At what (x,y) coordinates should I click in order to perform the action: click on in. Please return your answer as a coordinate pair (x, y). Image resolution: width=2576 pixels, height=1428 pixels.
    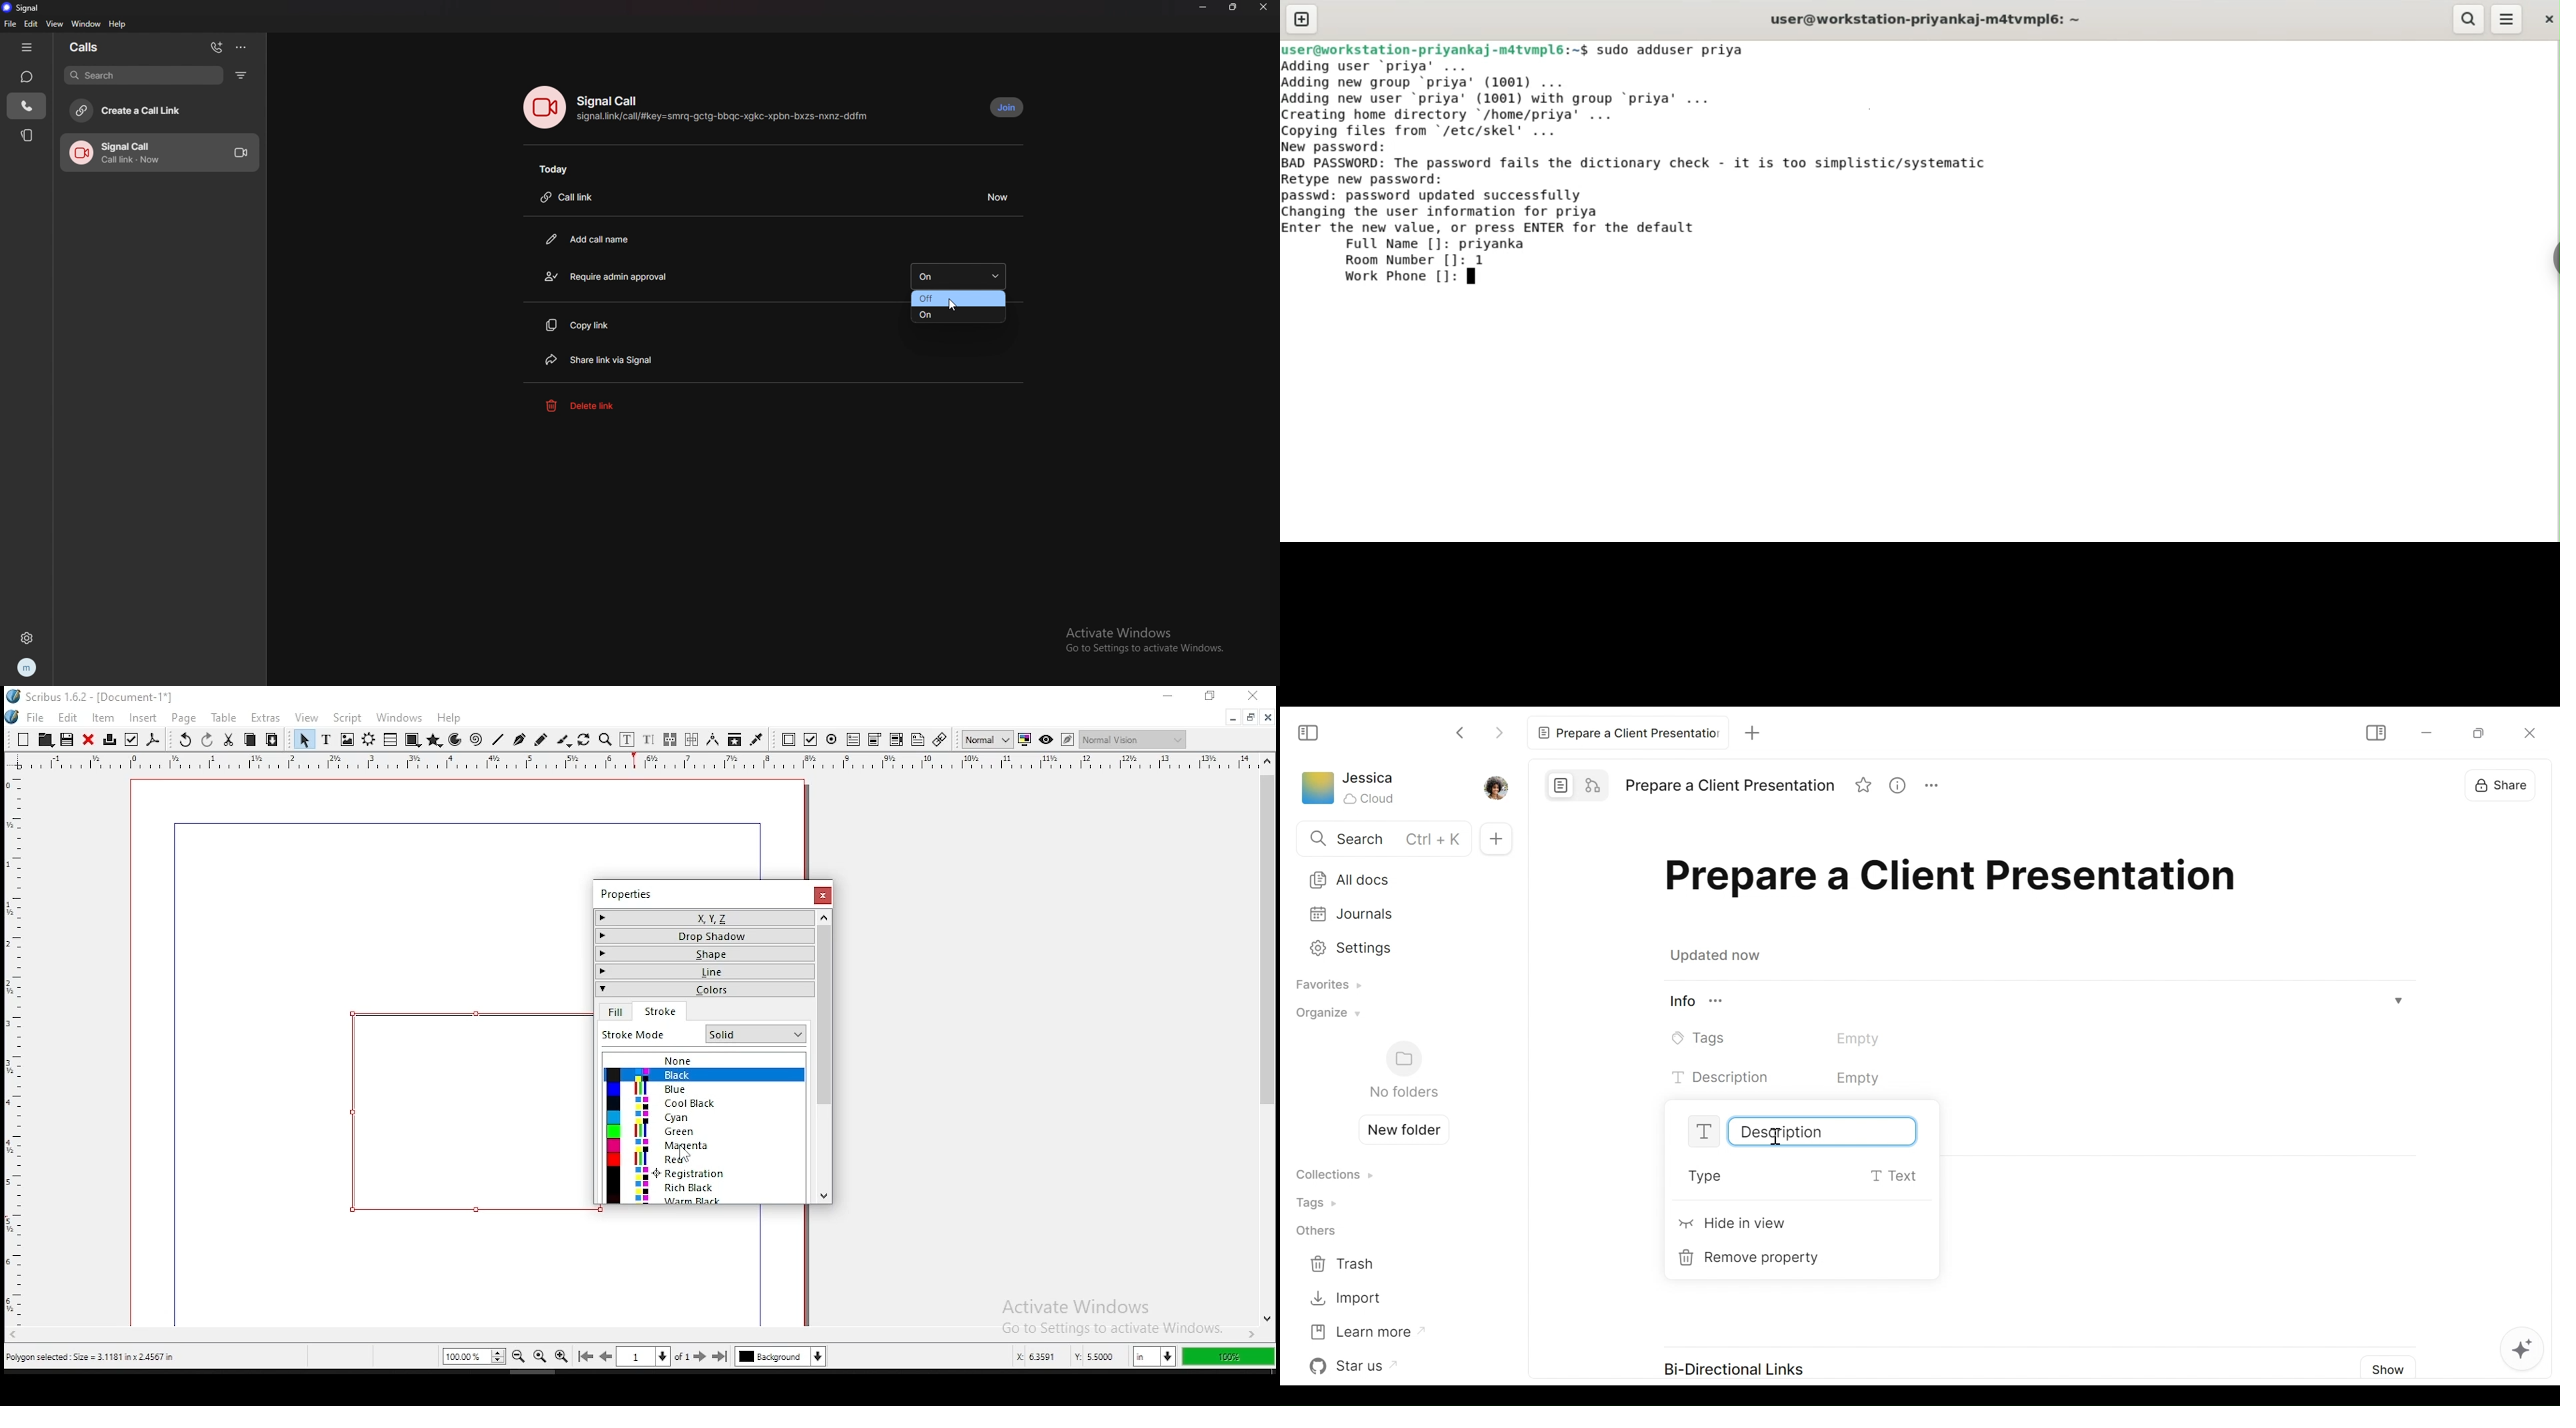
    Looking at the image, I should click on (1151, 1357).